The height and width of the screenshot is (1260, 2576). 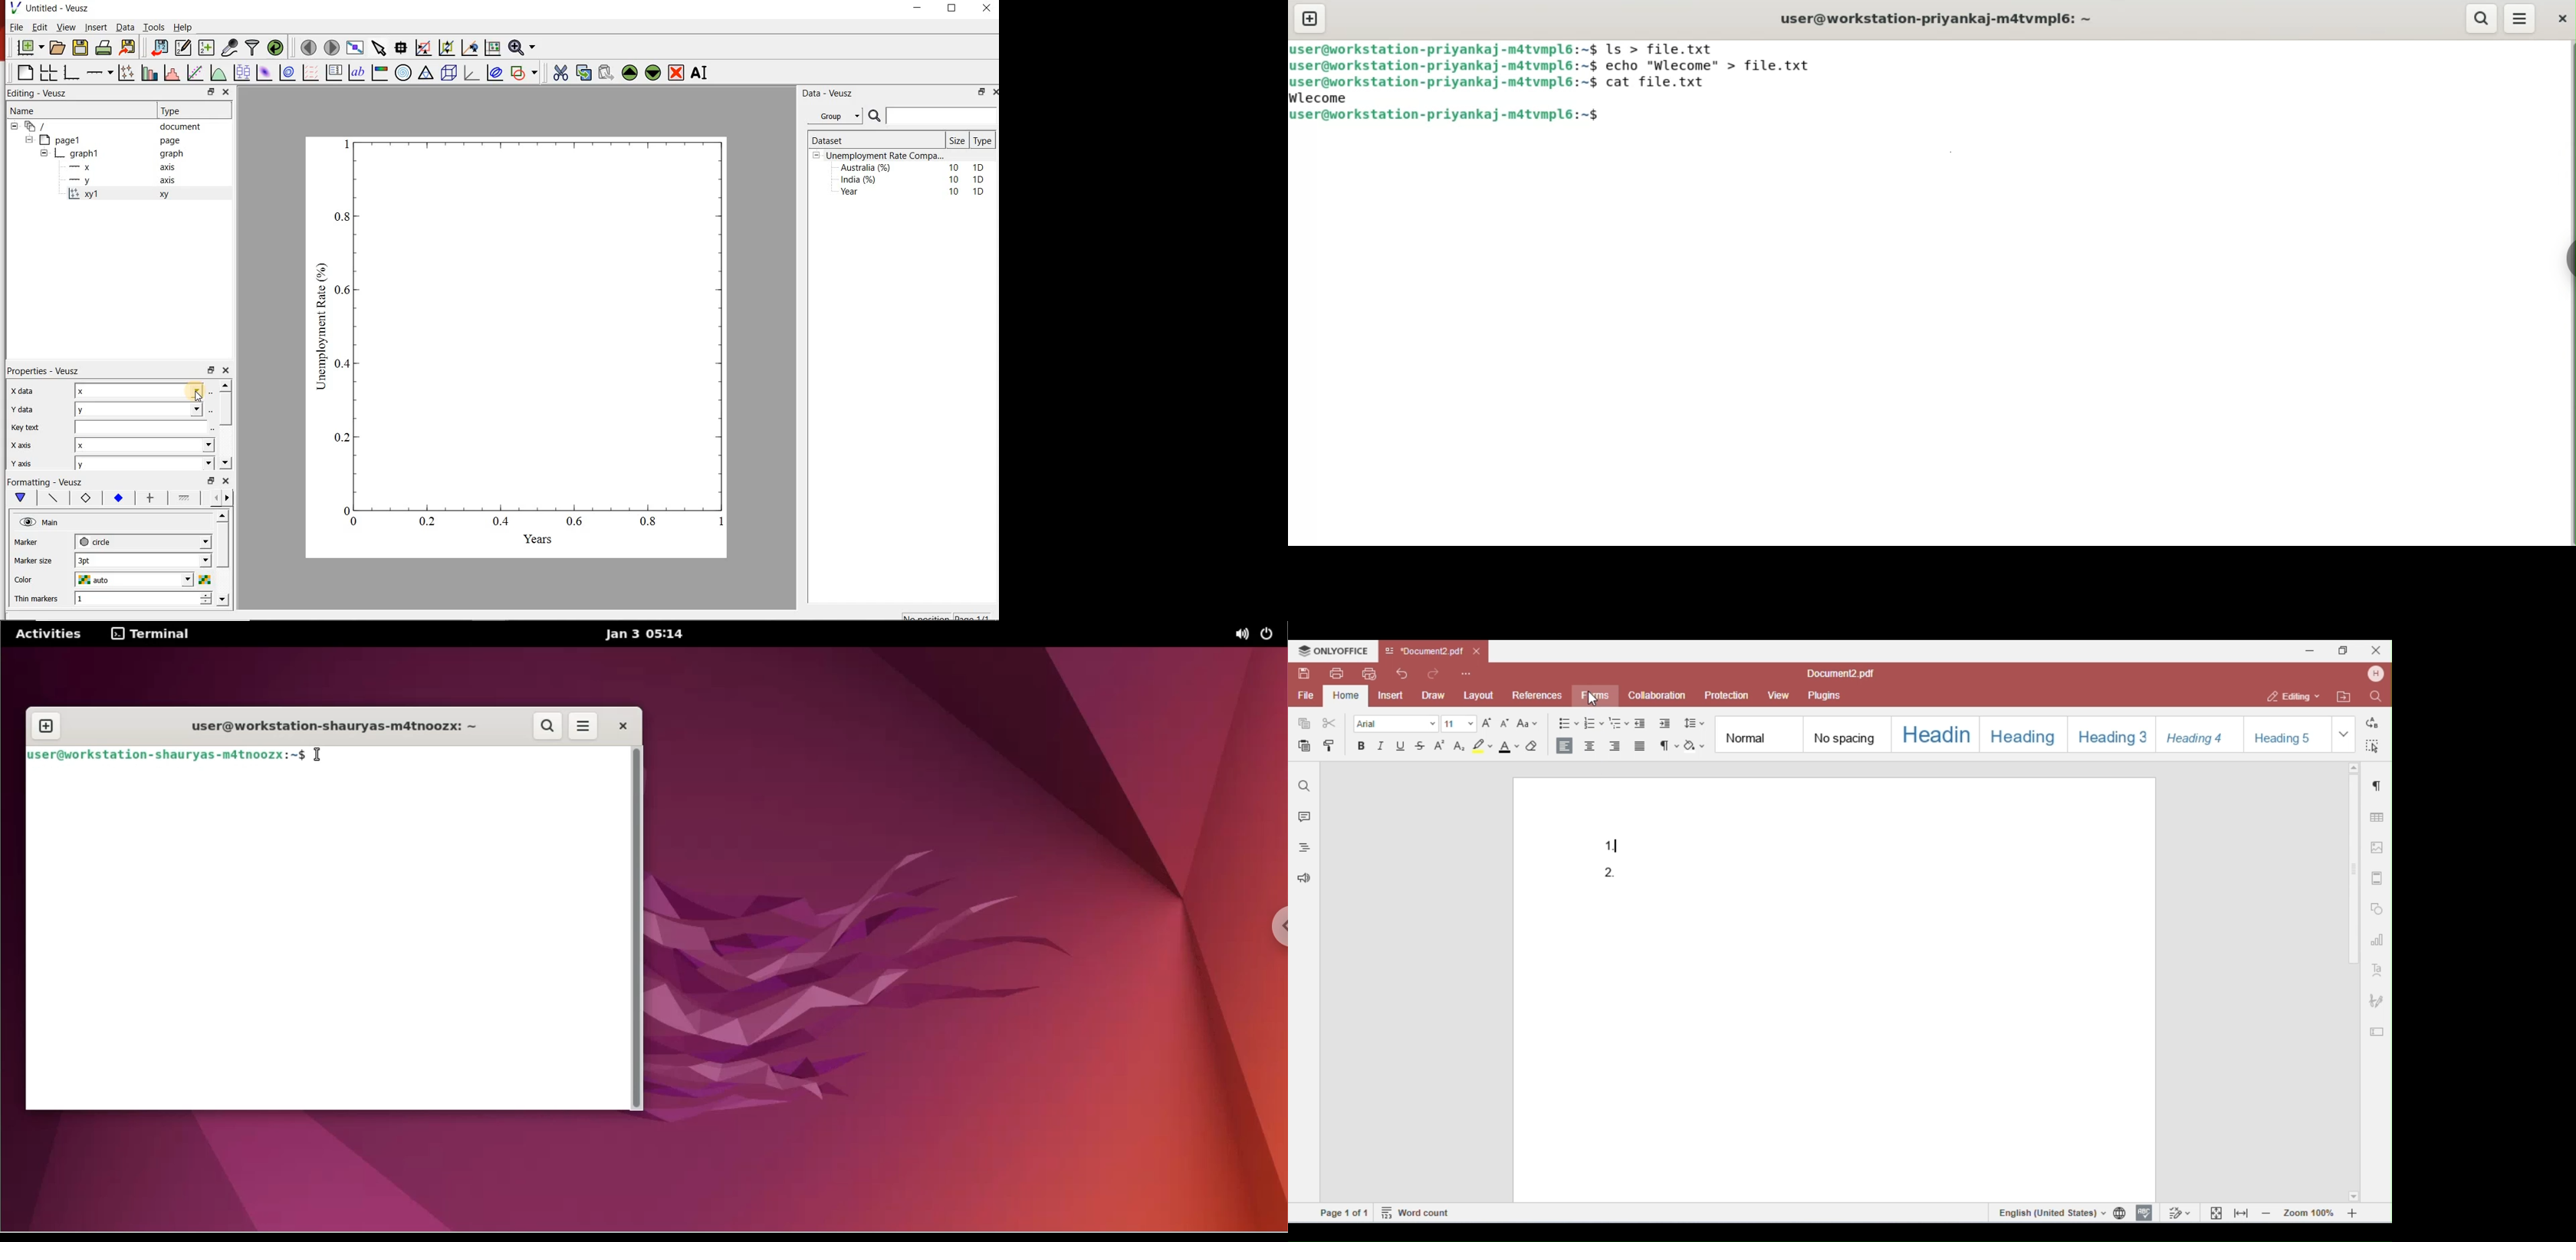 What do you see at coordinates (583, 73) in the screenshot?
I see `copy the widgets` at bounding box center [583, 73].